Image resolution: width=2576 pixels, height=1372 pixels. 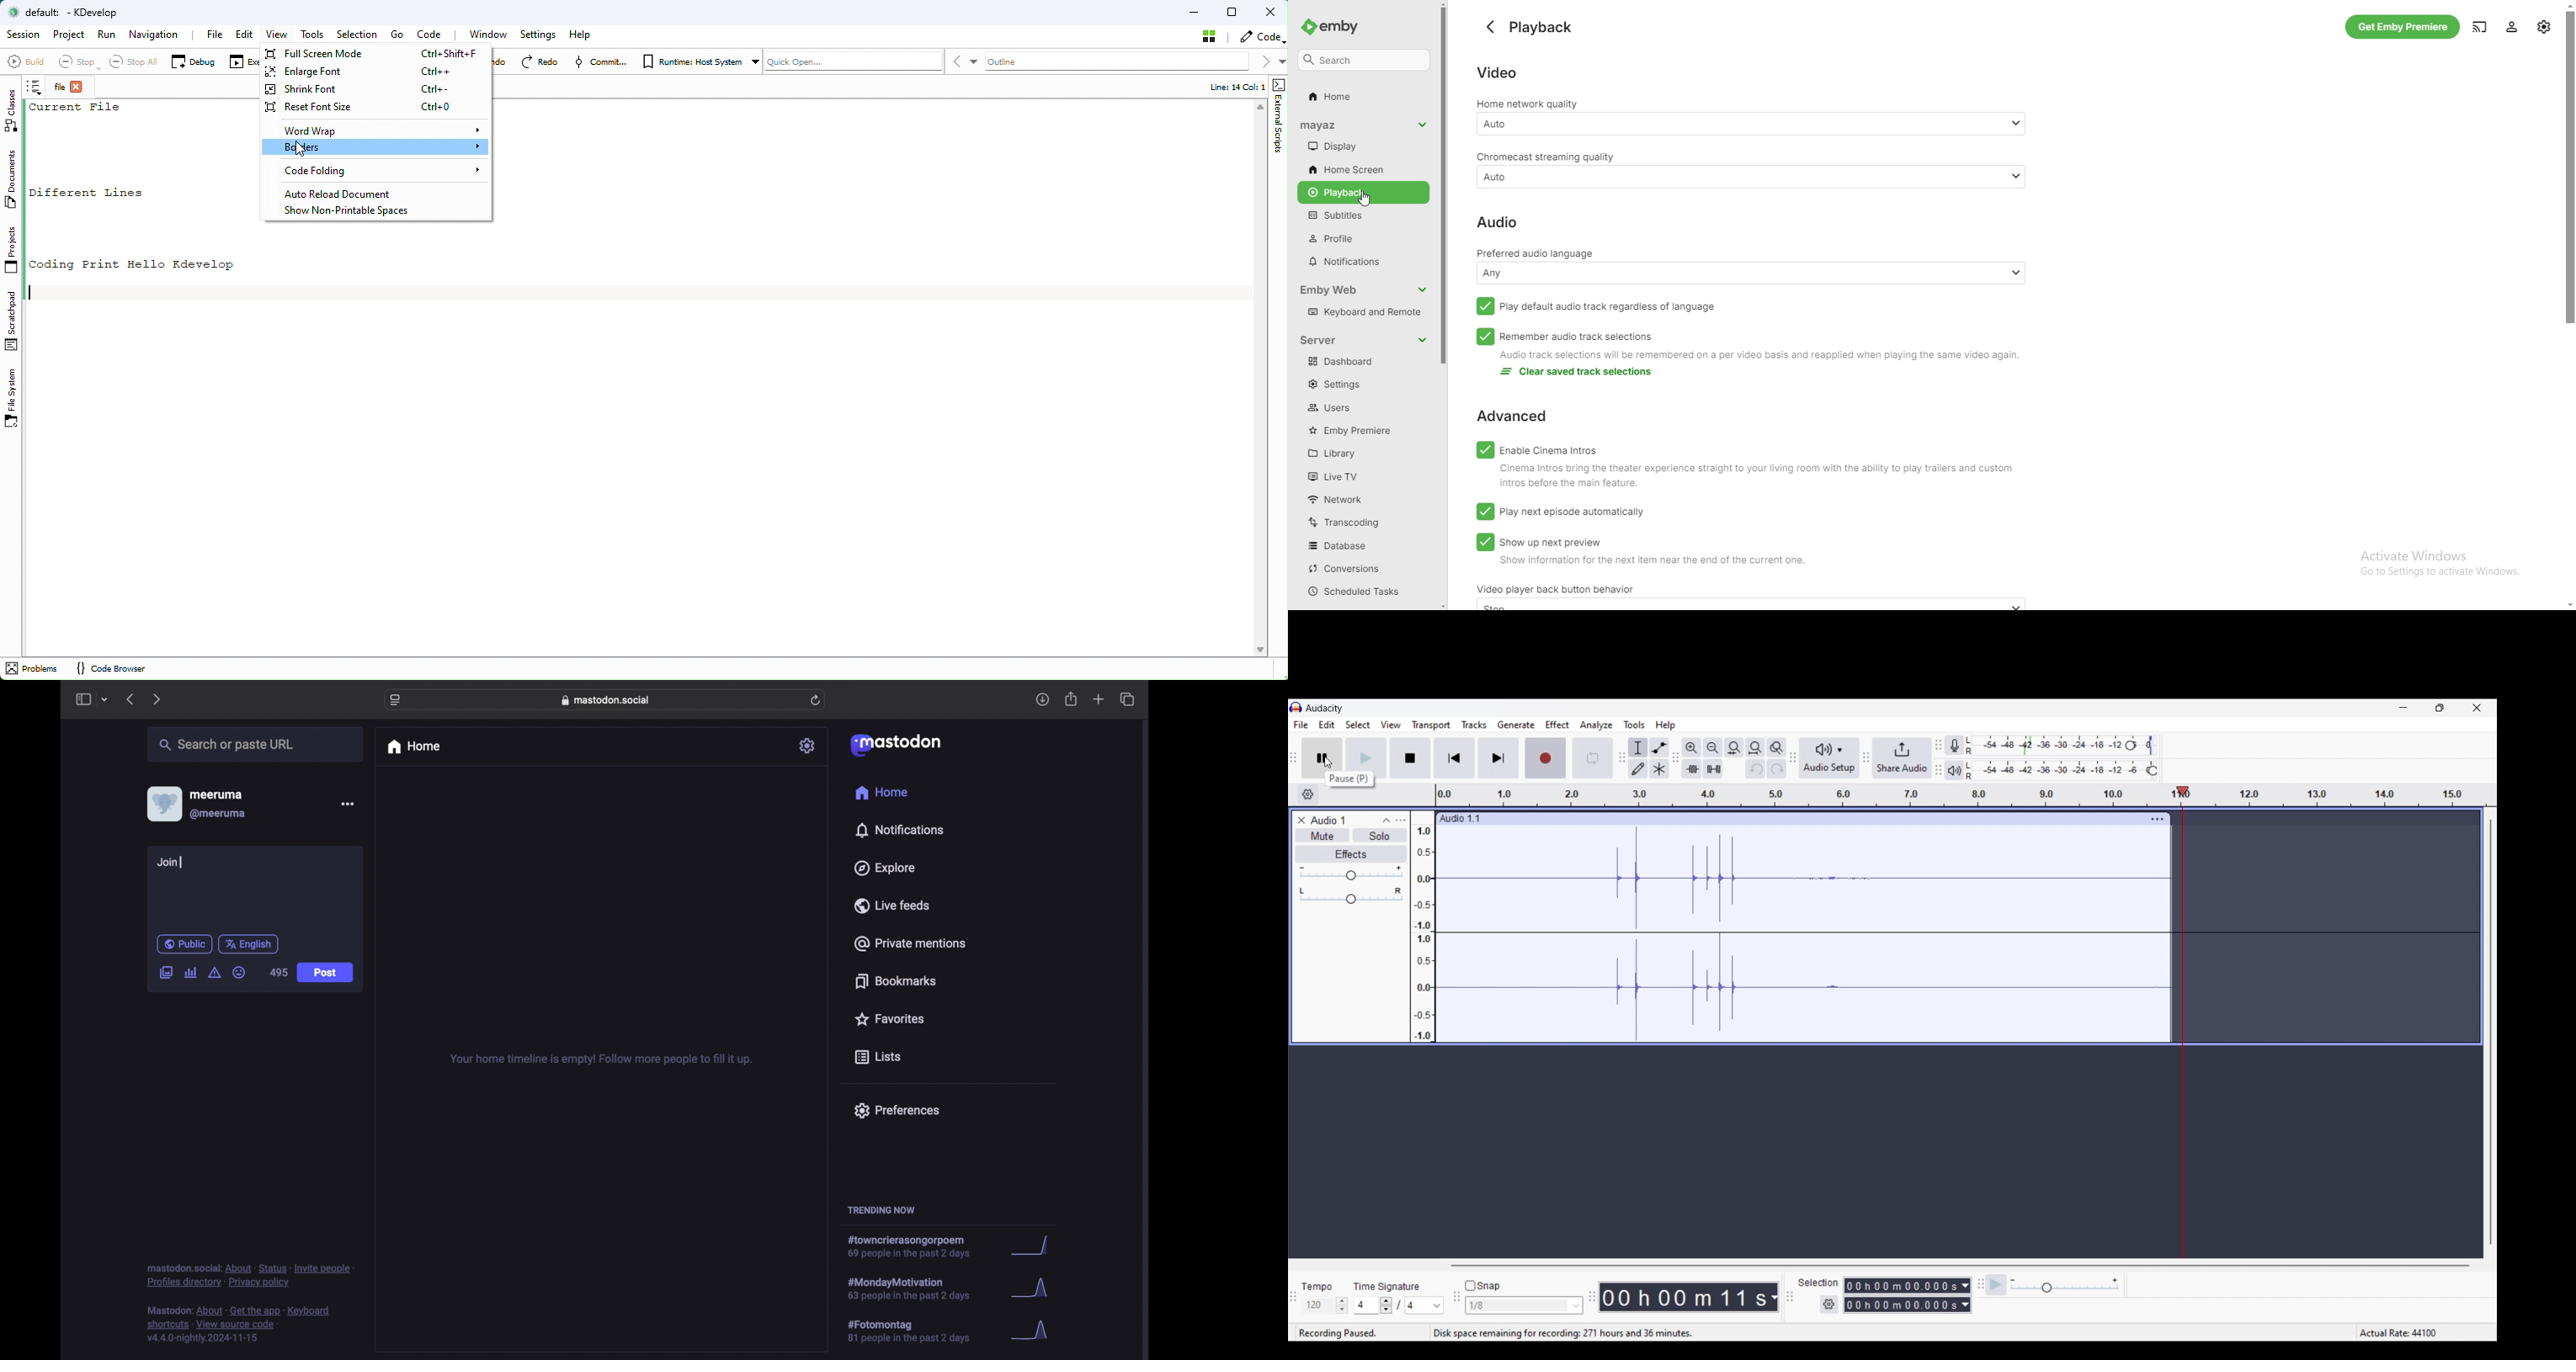 I want to click on Horizontal slide bar, so click(x=1959, y=1266).